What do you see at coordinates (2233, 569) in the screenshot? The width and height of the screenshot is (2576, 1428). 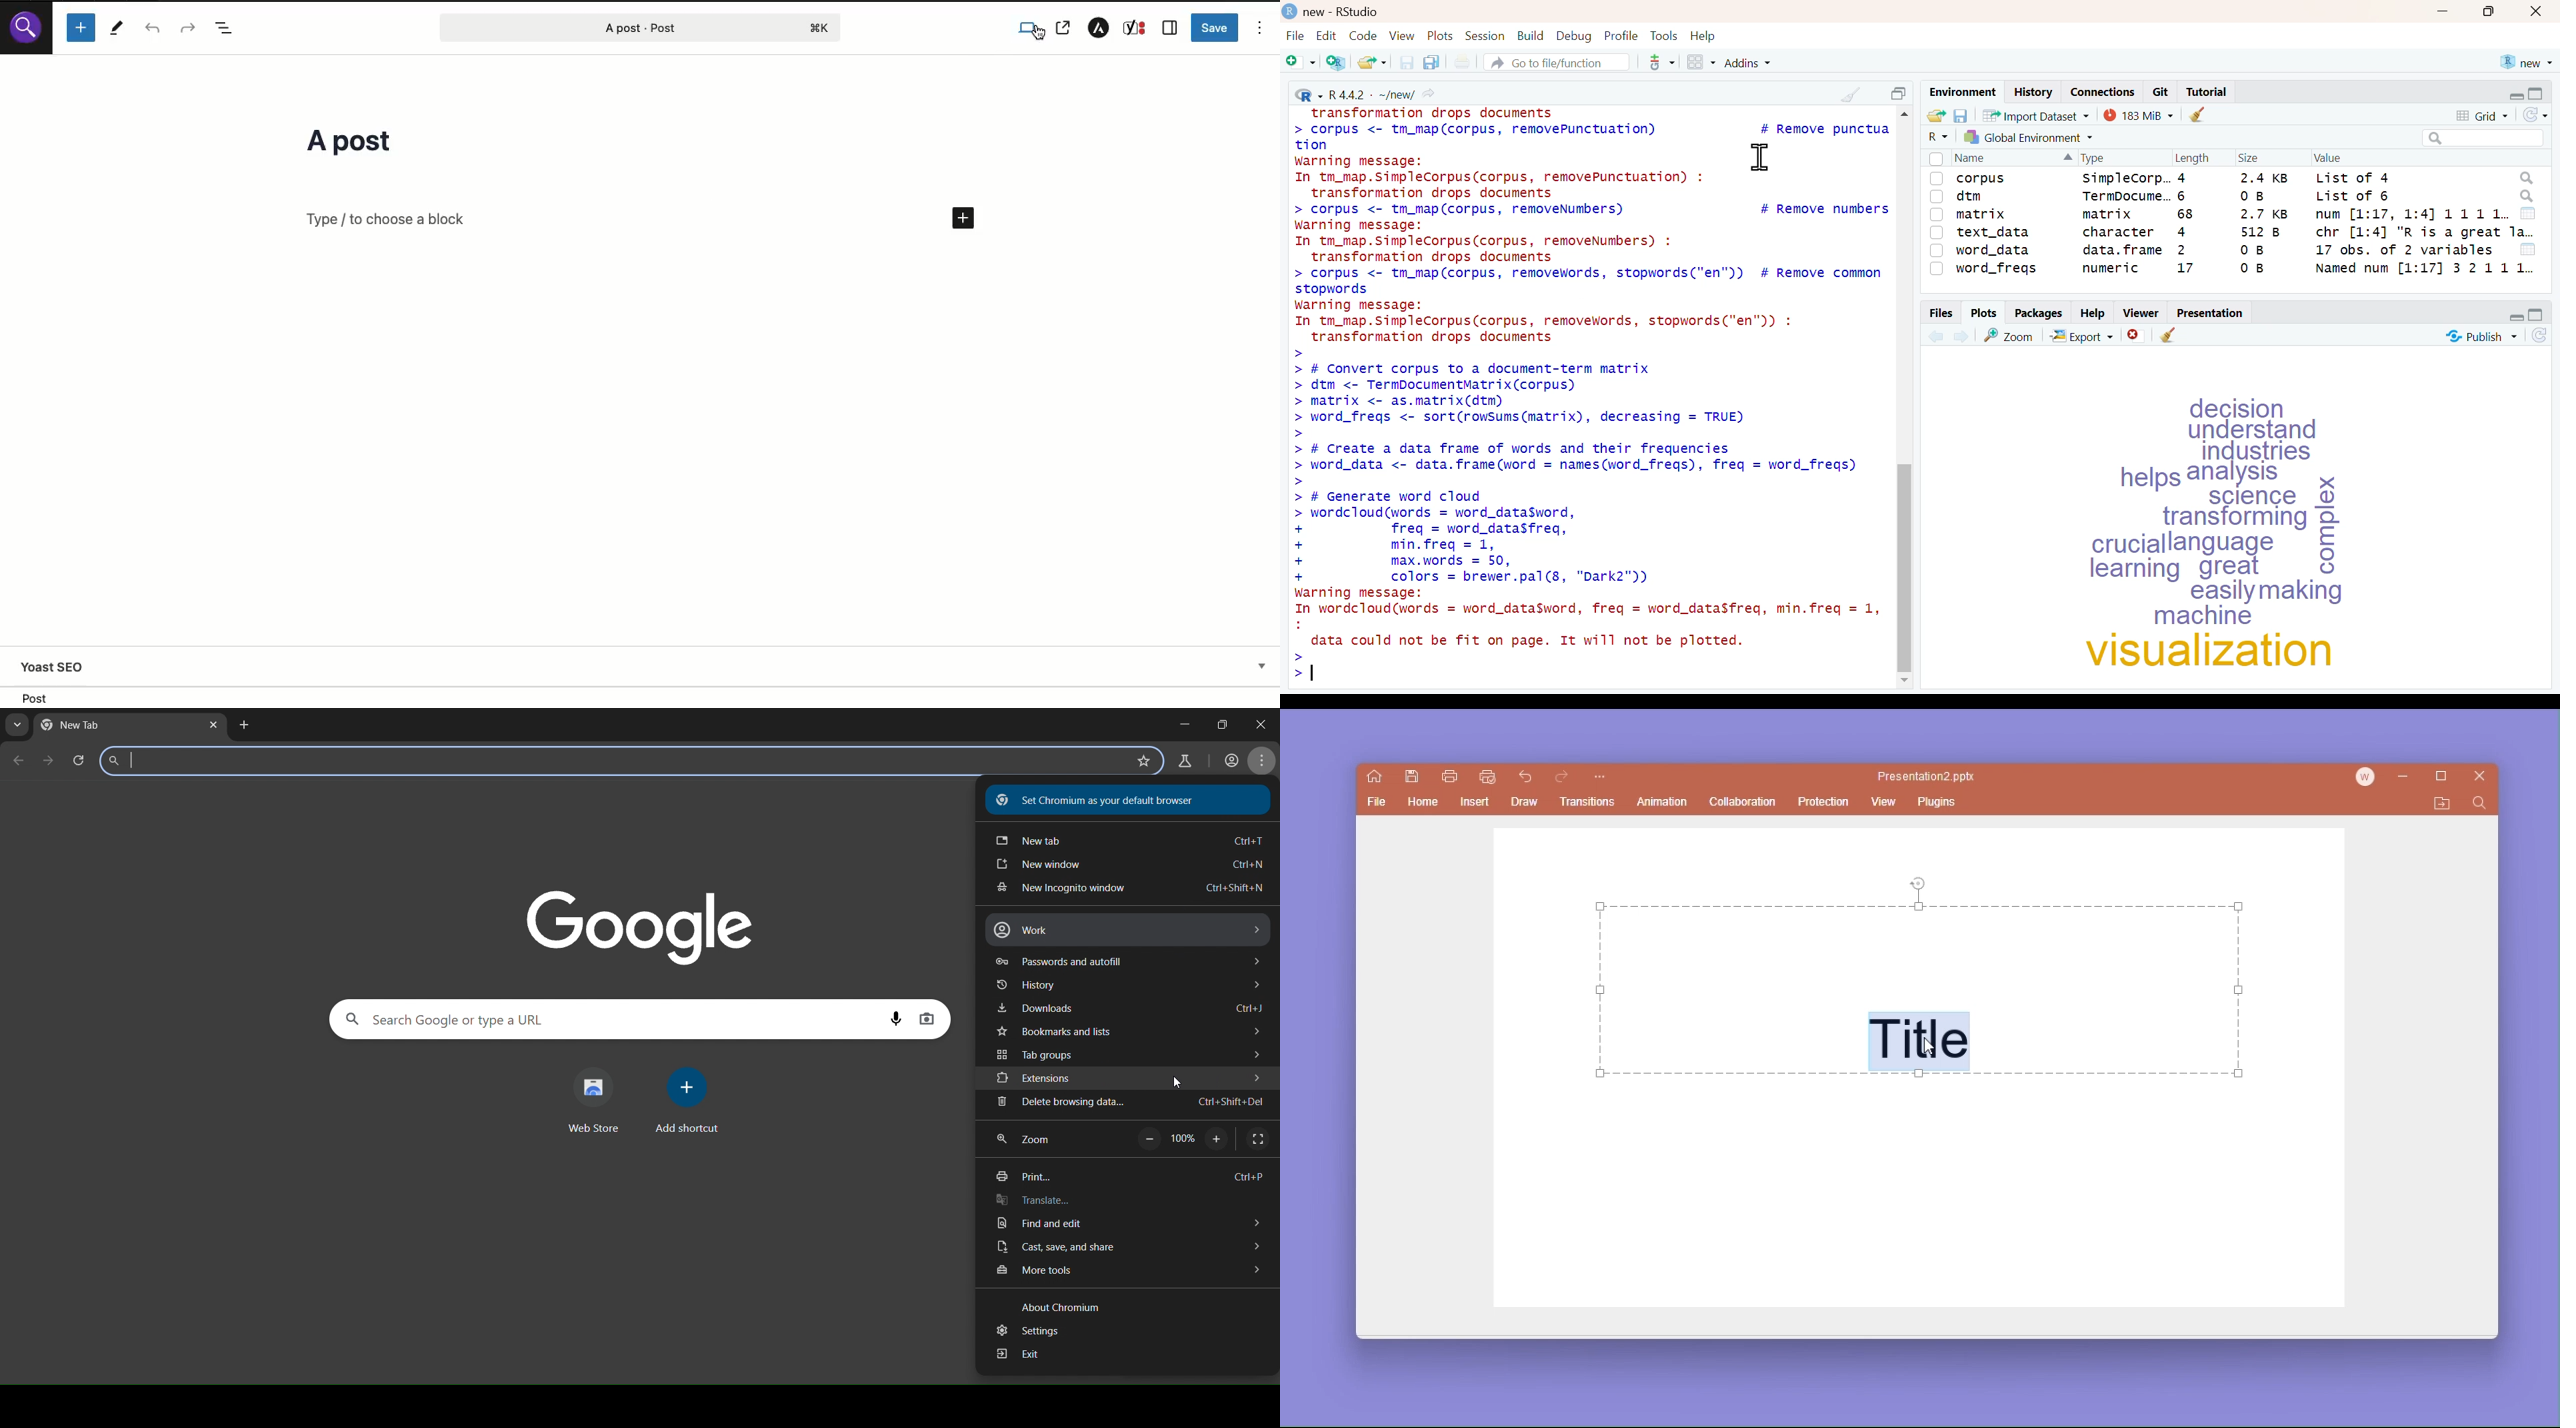 I see `great` at bounding box center [2233, 569].